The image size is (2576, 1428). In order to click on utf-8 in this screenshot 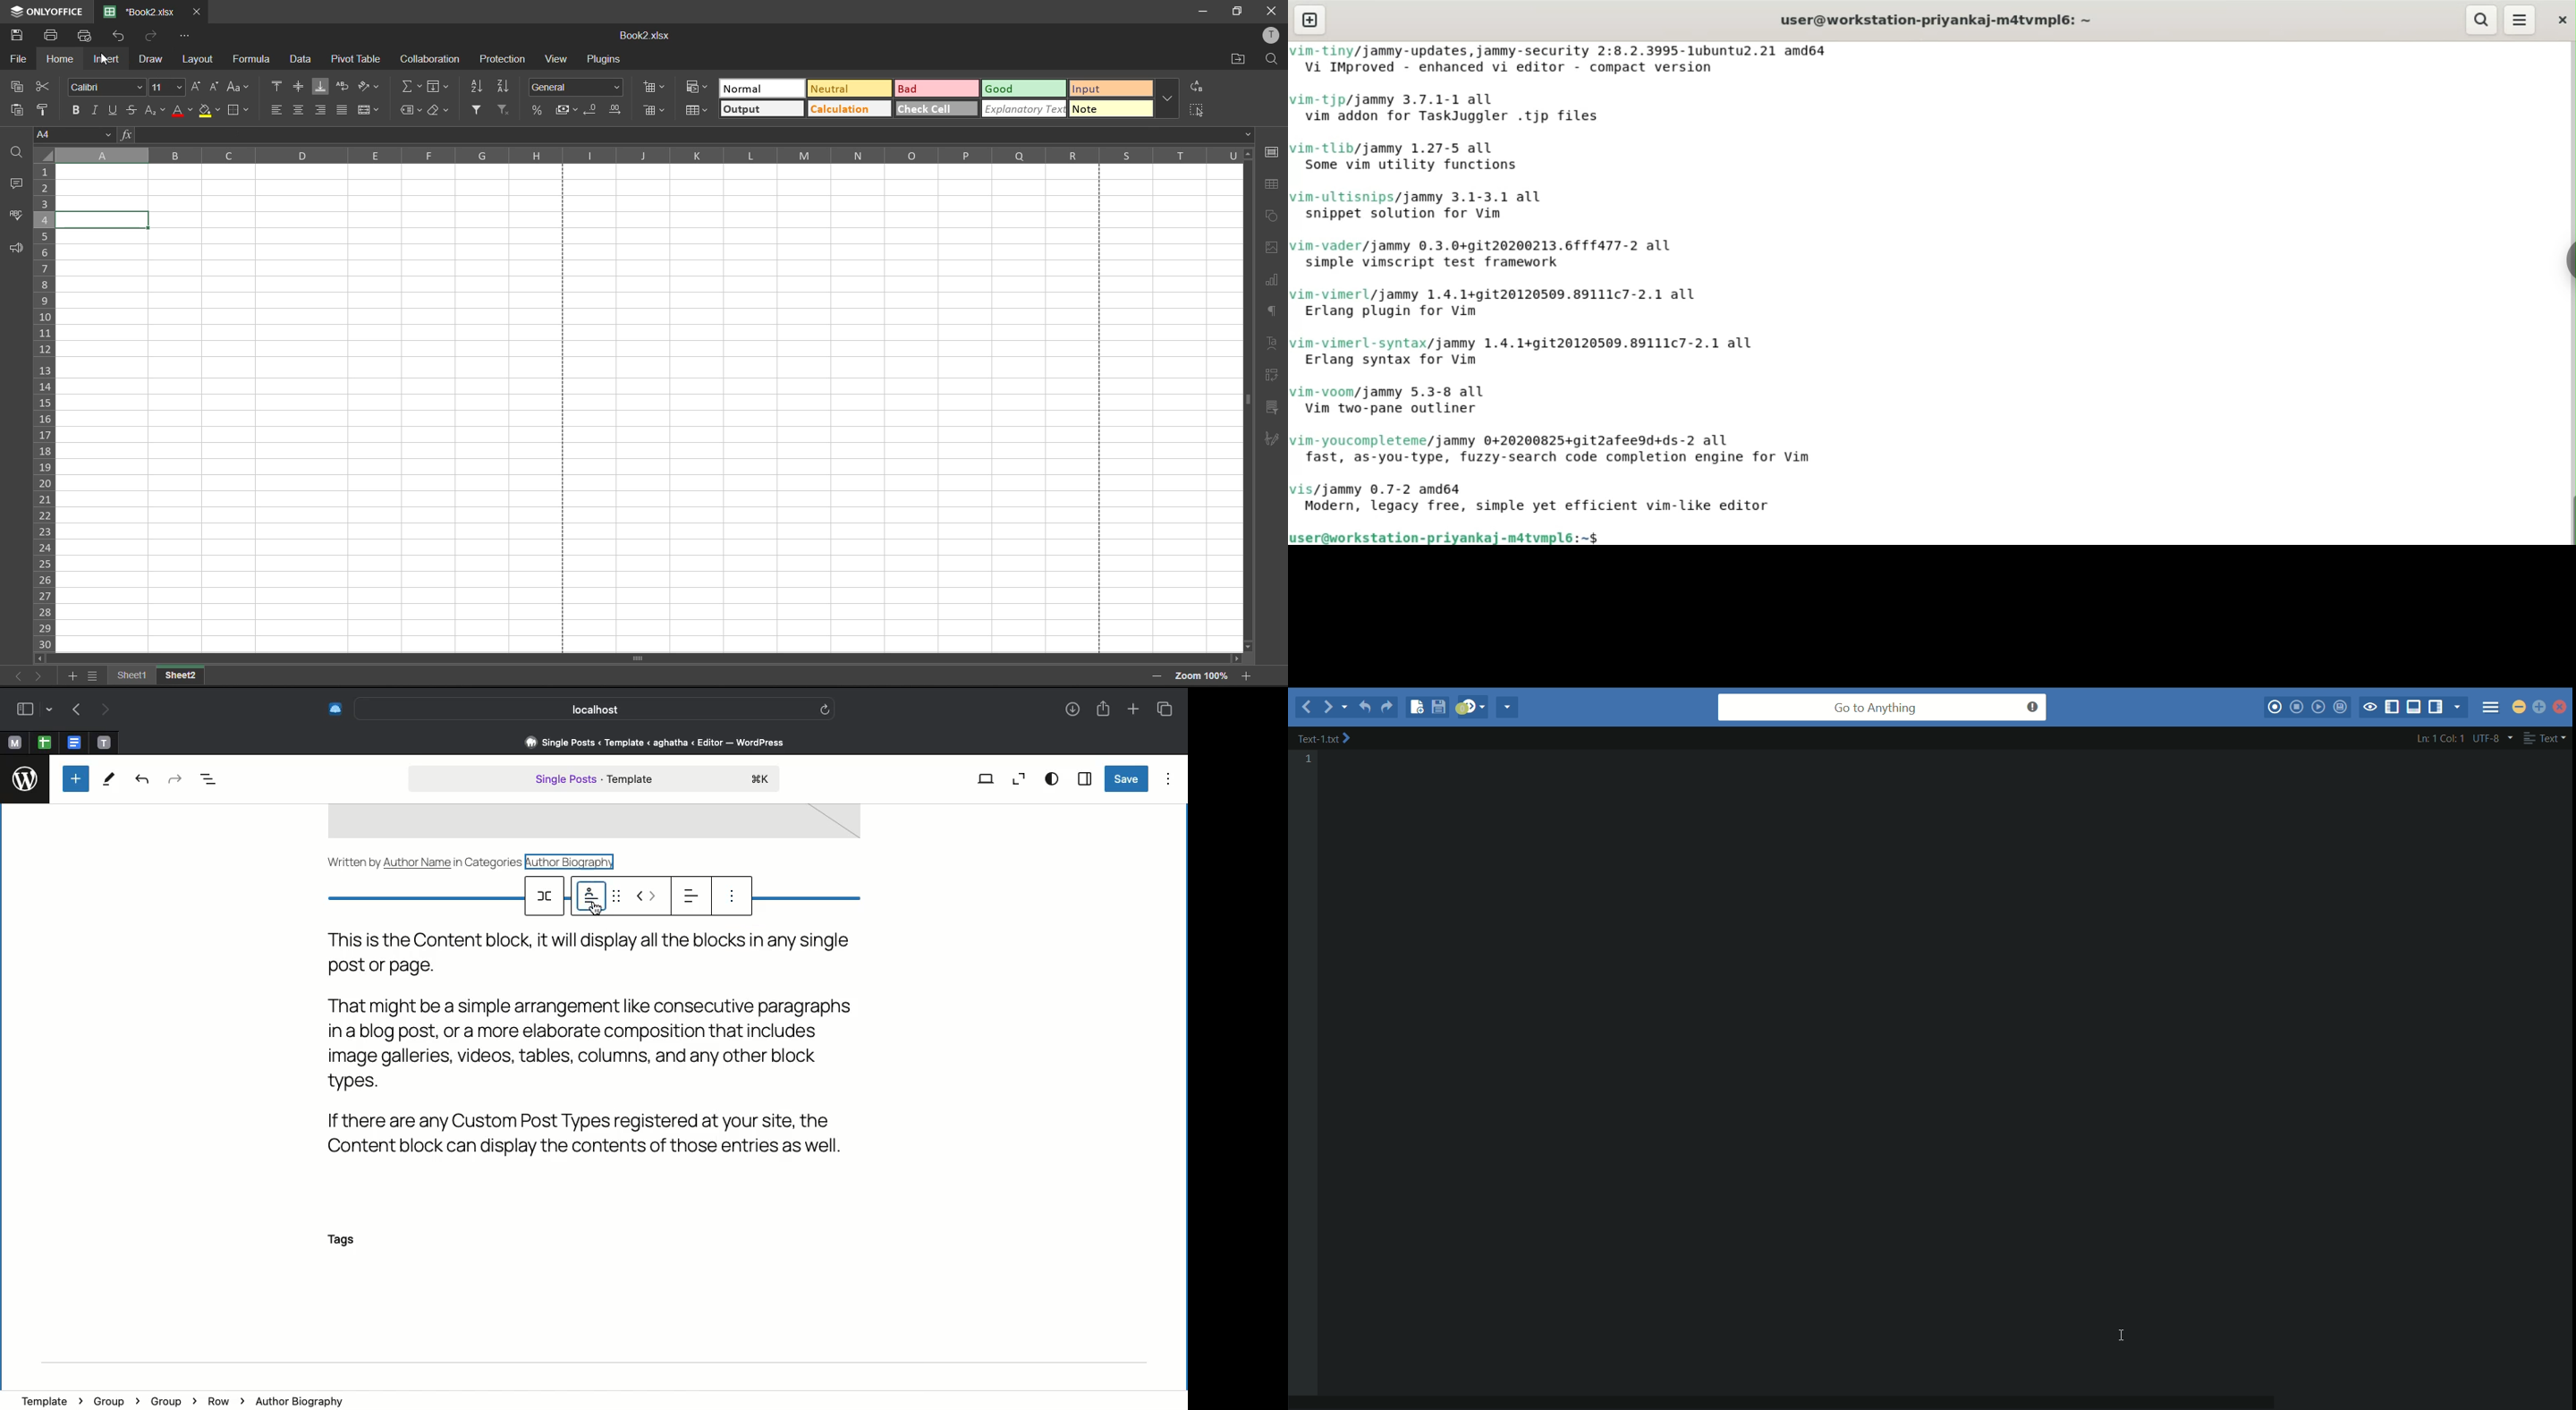, I will do `click(2497, 736)`.